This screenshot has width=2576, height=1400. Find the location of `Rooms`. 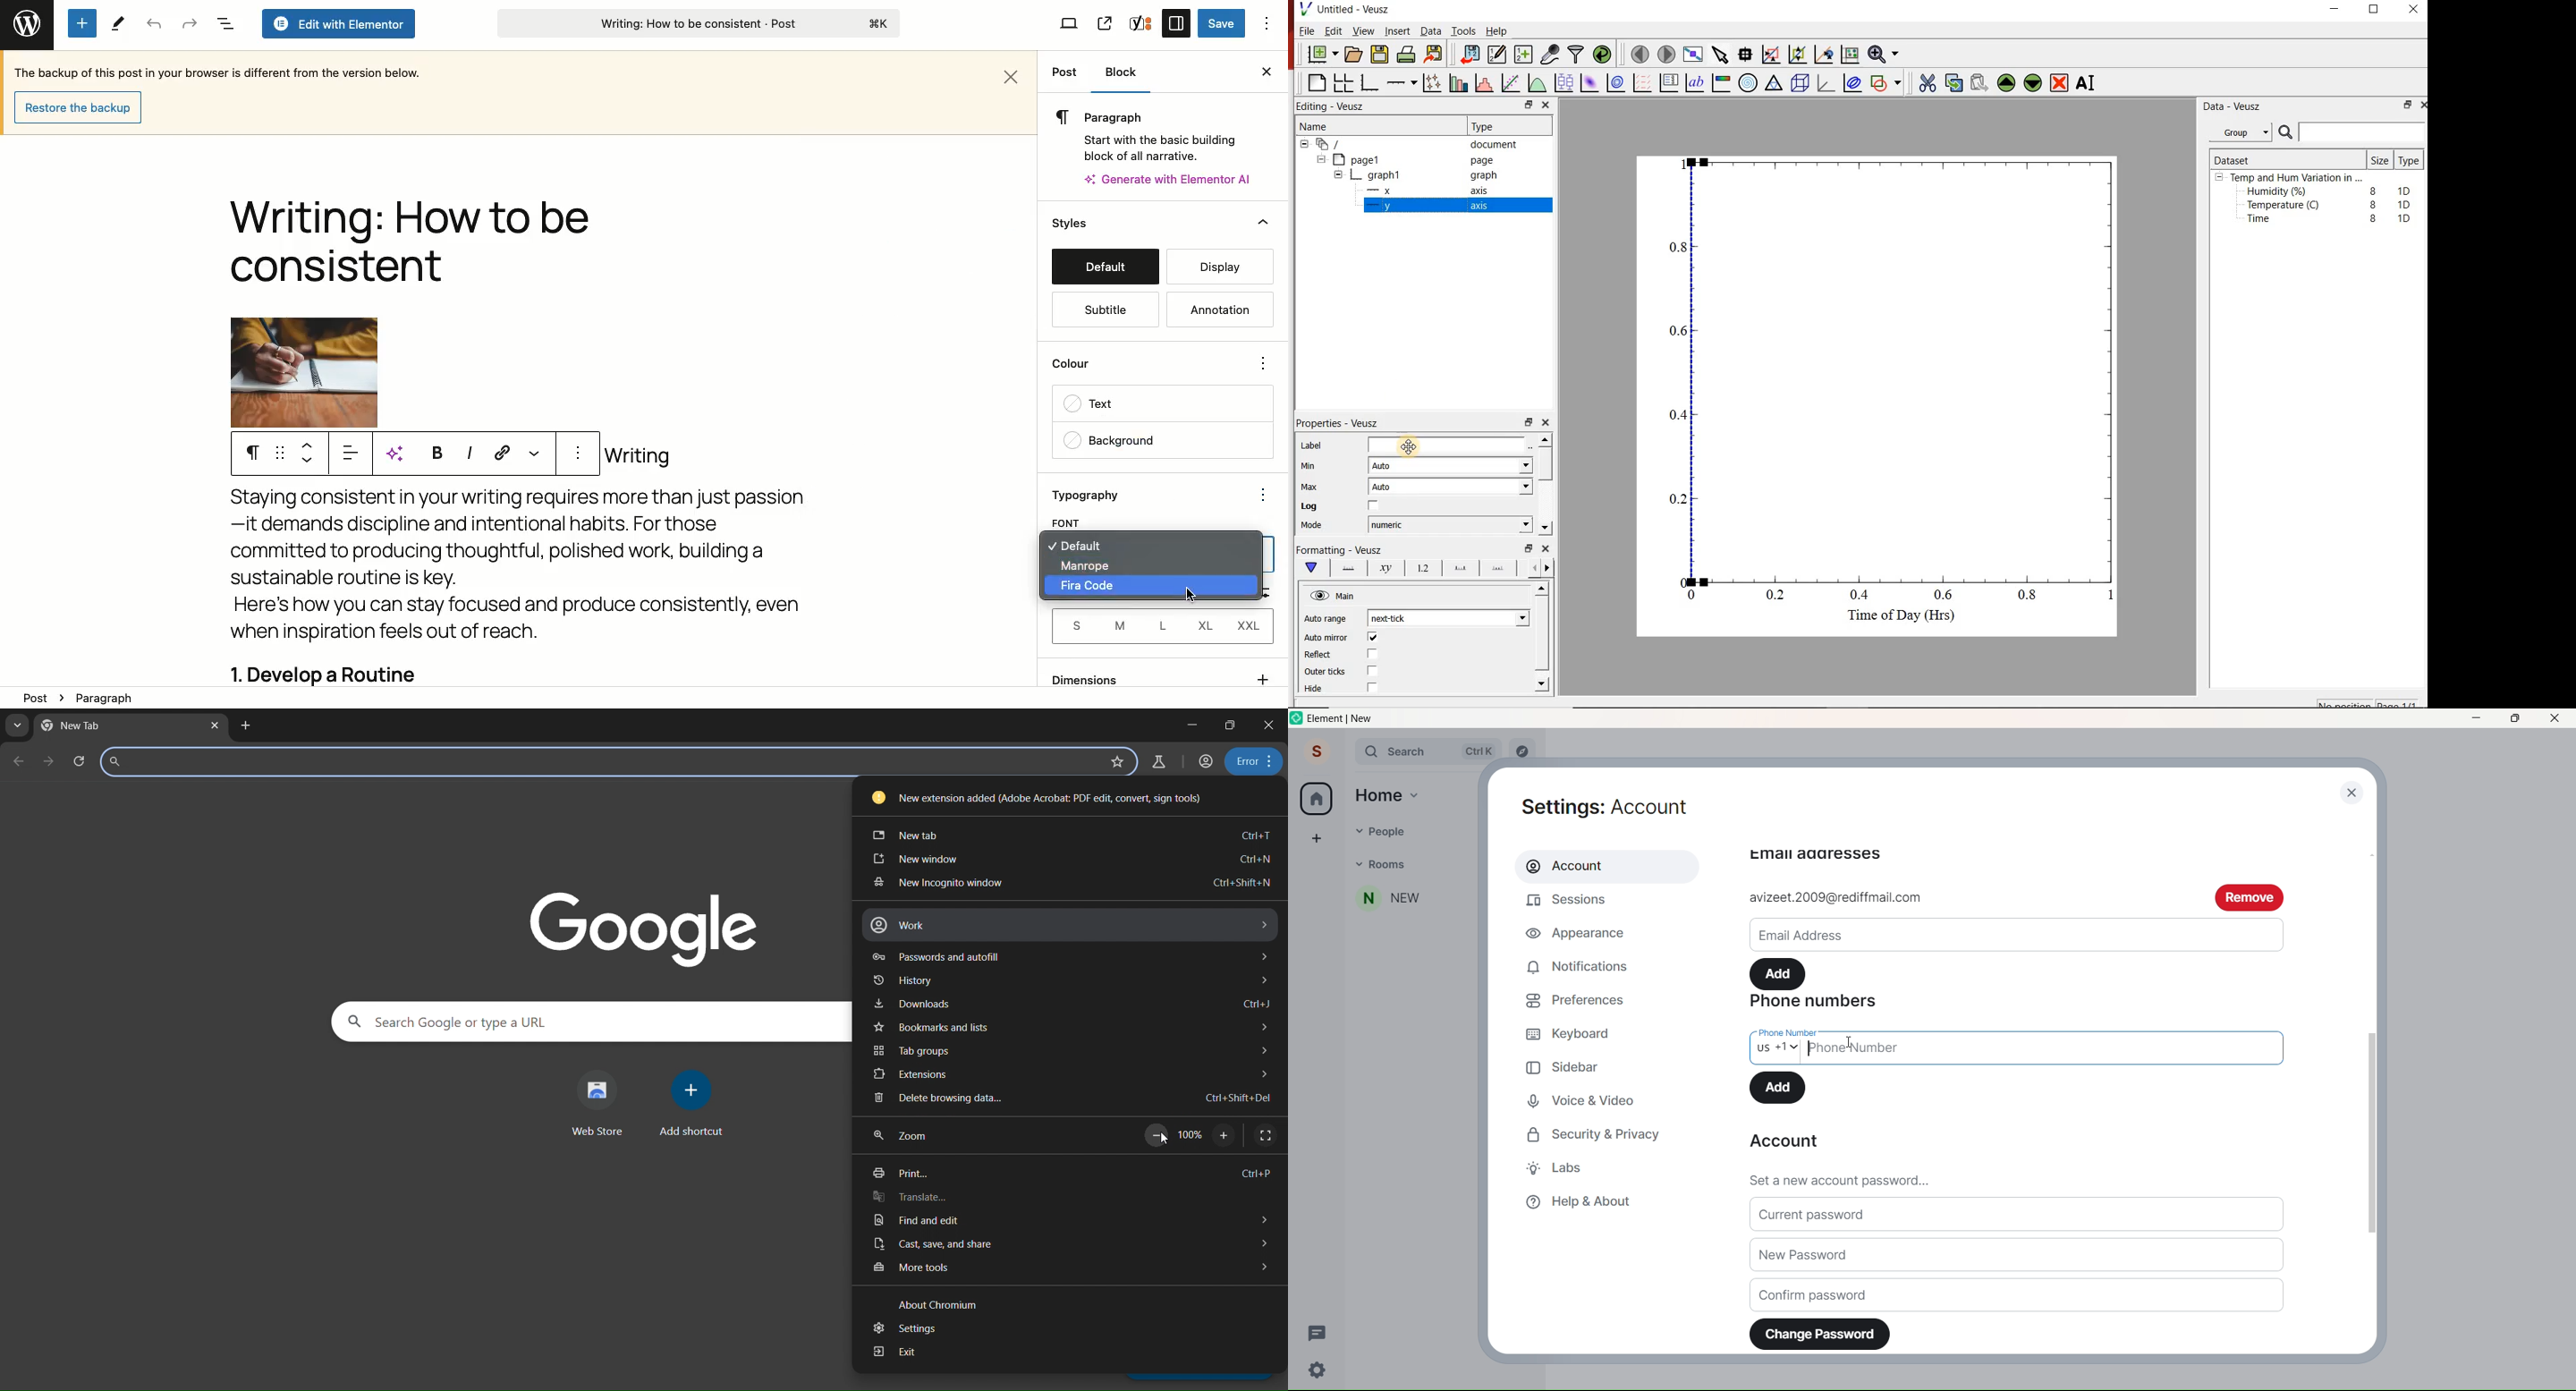

Rooms is located at coordinates (1419, 864).